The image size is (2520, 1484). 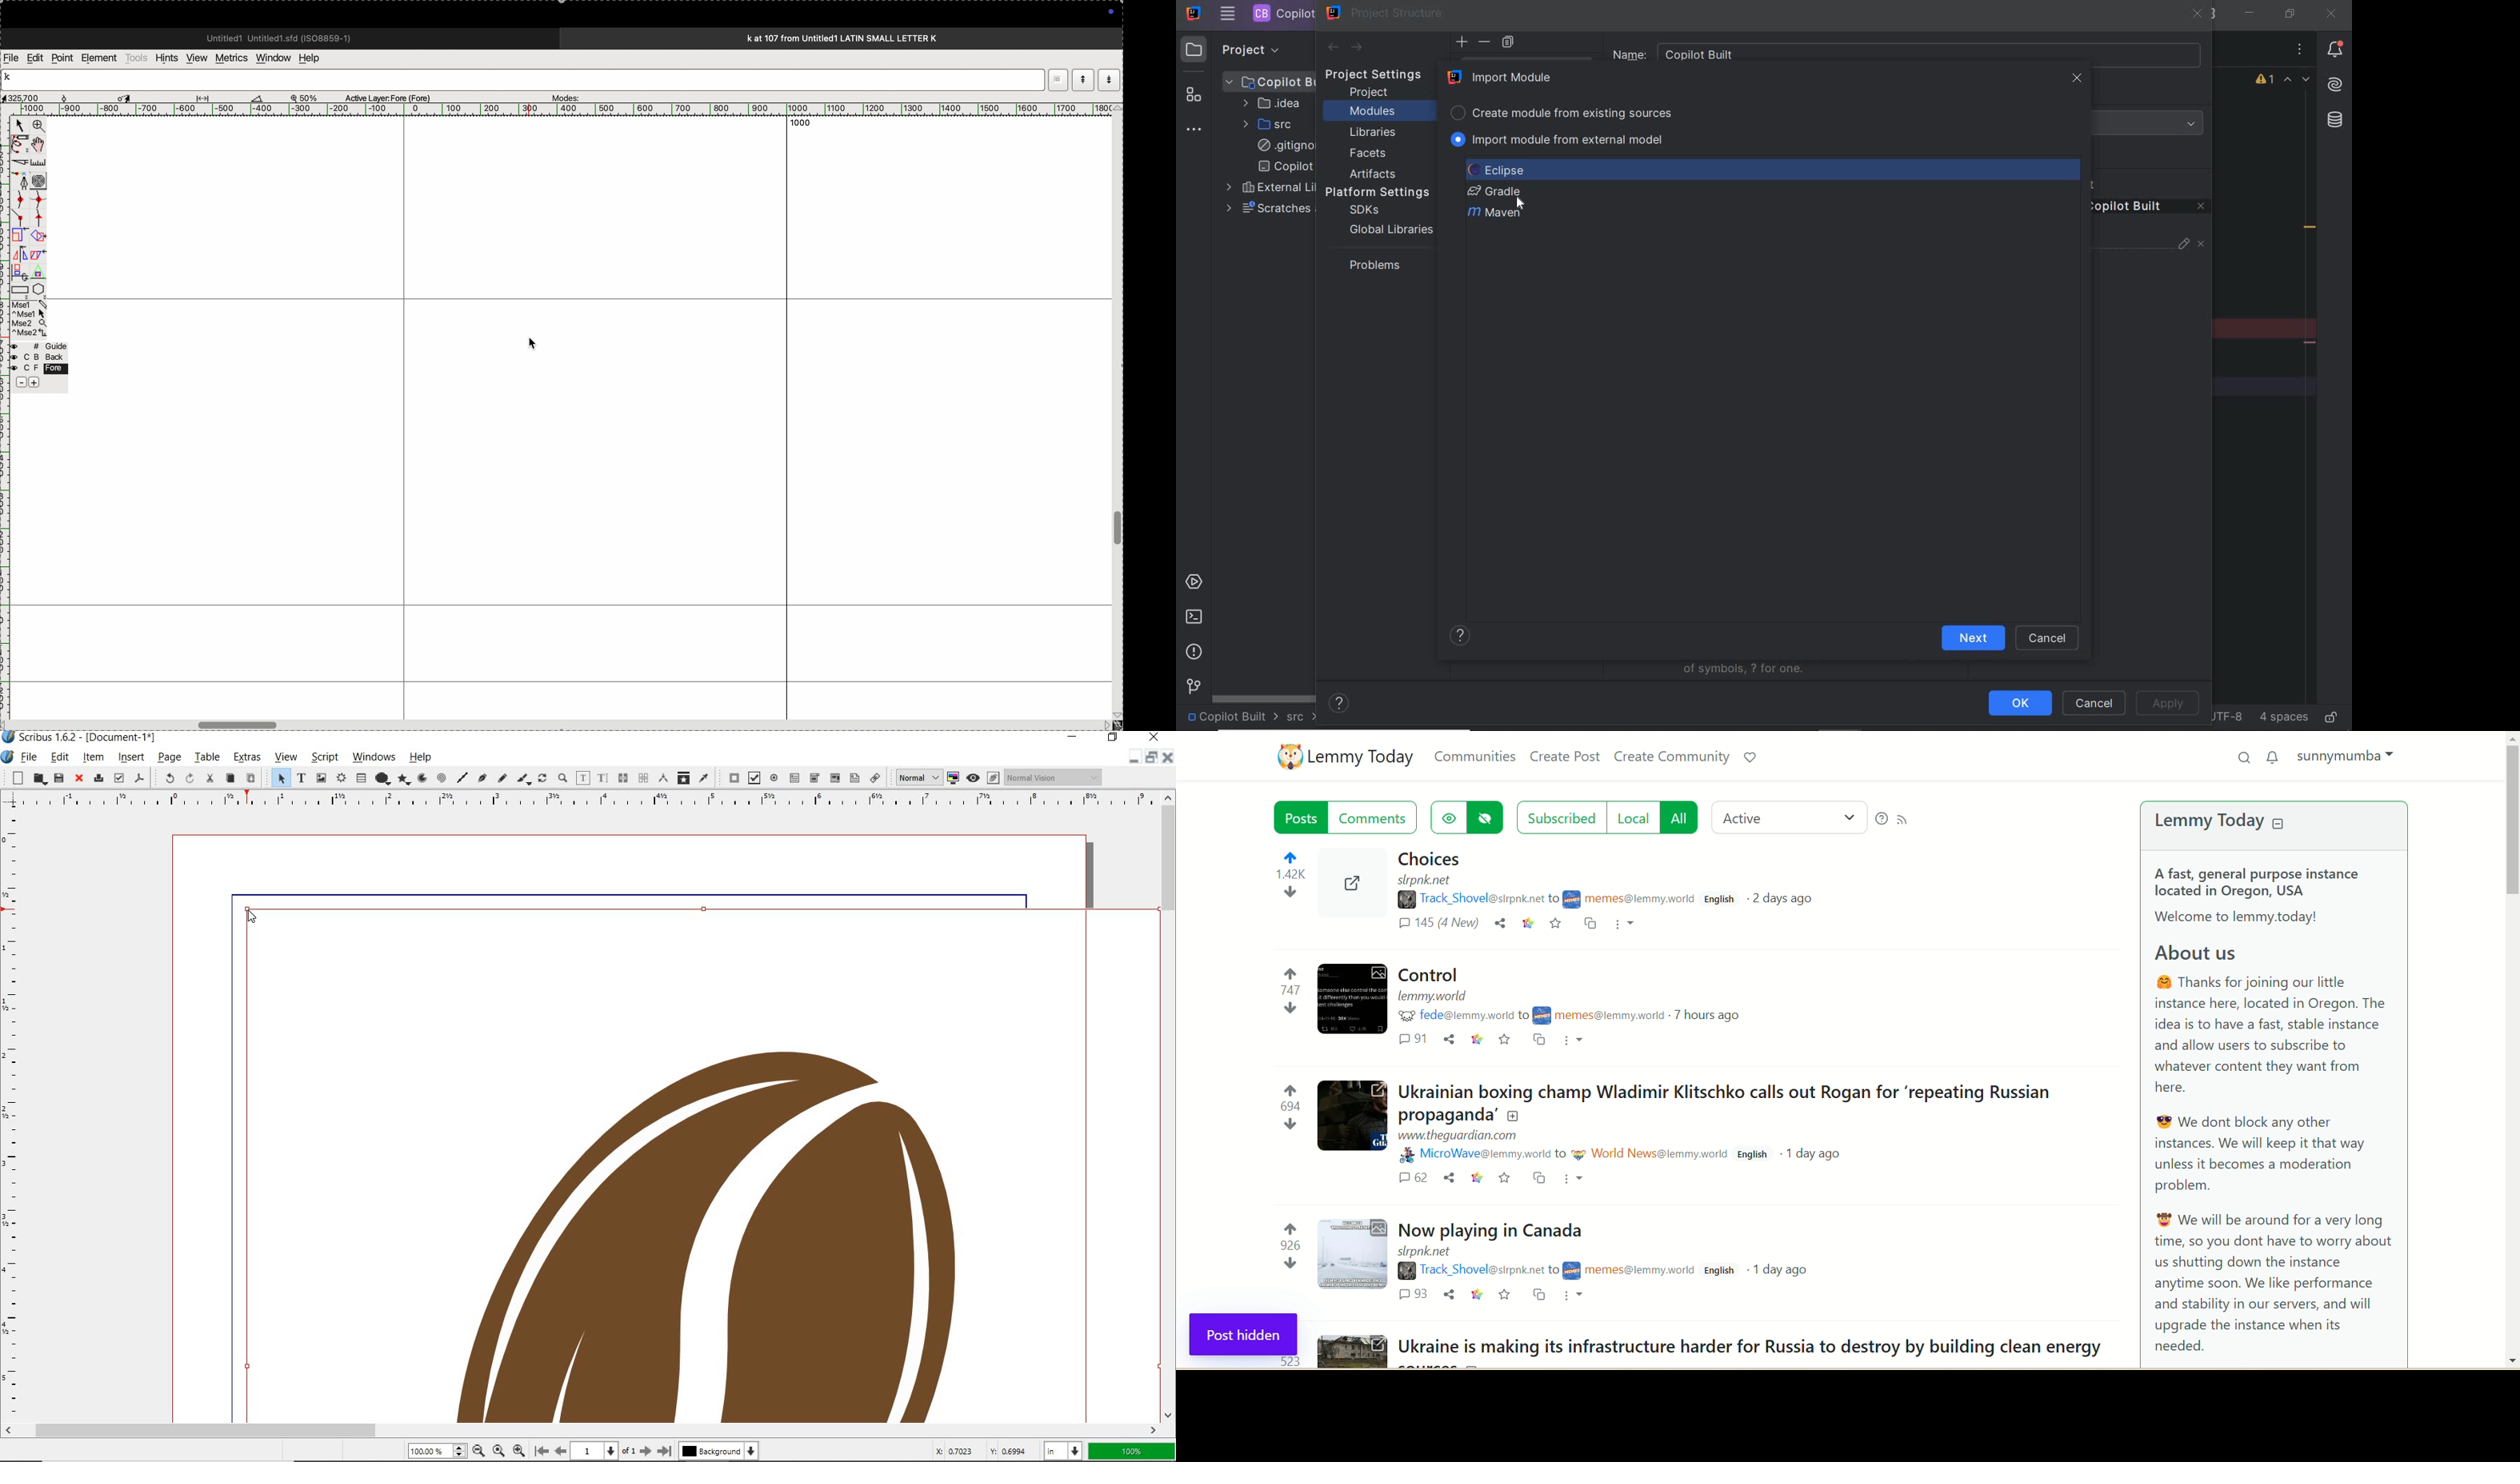 I want to click on unmark source, so click(x=2204, y=244).